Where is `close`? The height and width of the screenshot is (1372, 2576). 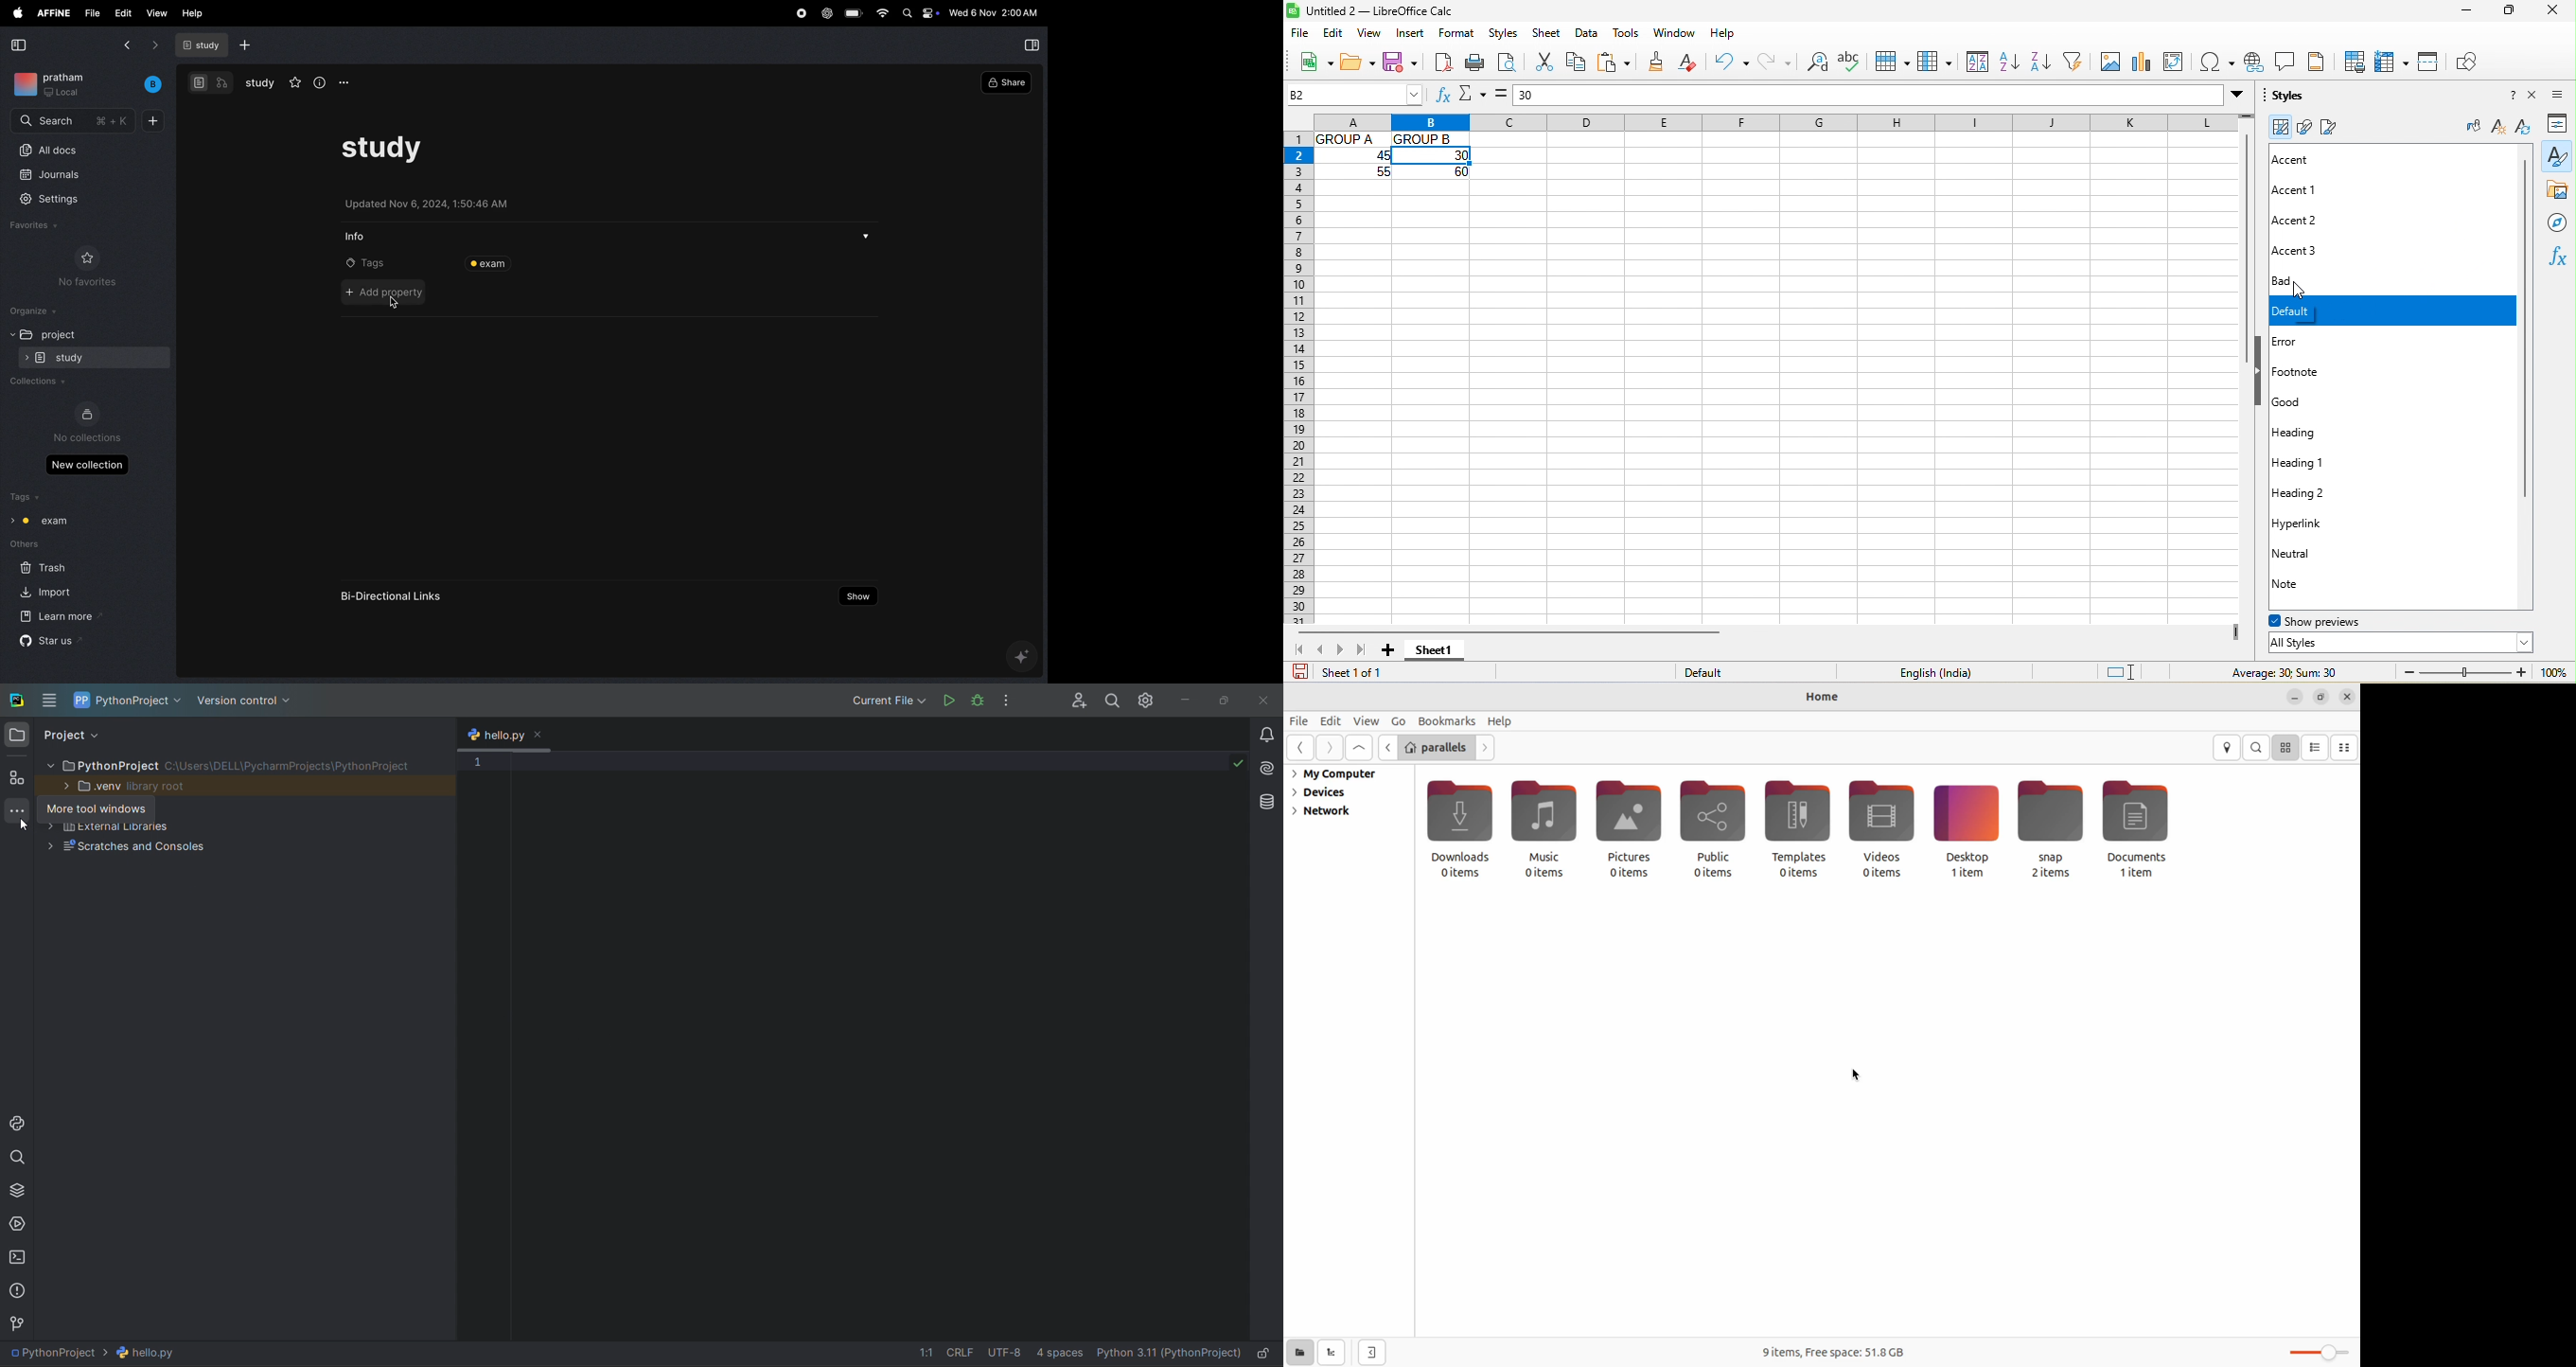 close is located at coordinates (2349, 697).